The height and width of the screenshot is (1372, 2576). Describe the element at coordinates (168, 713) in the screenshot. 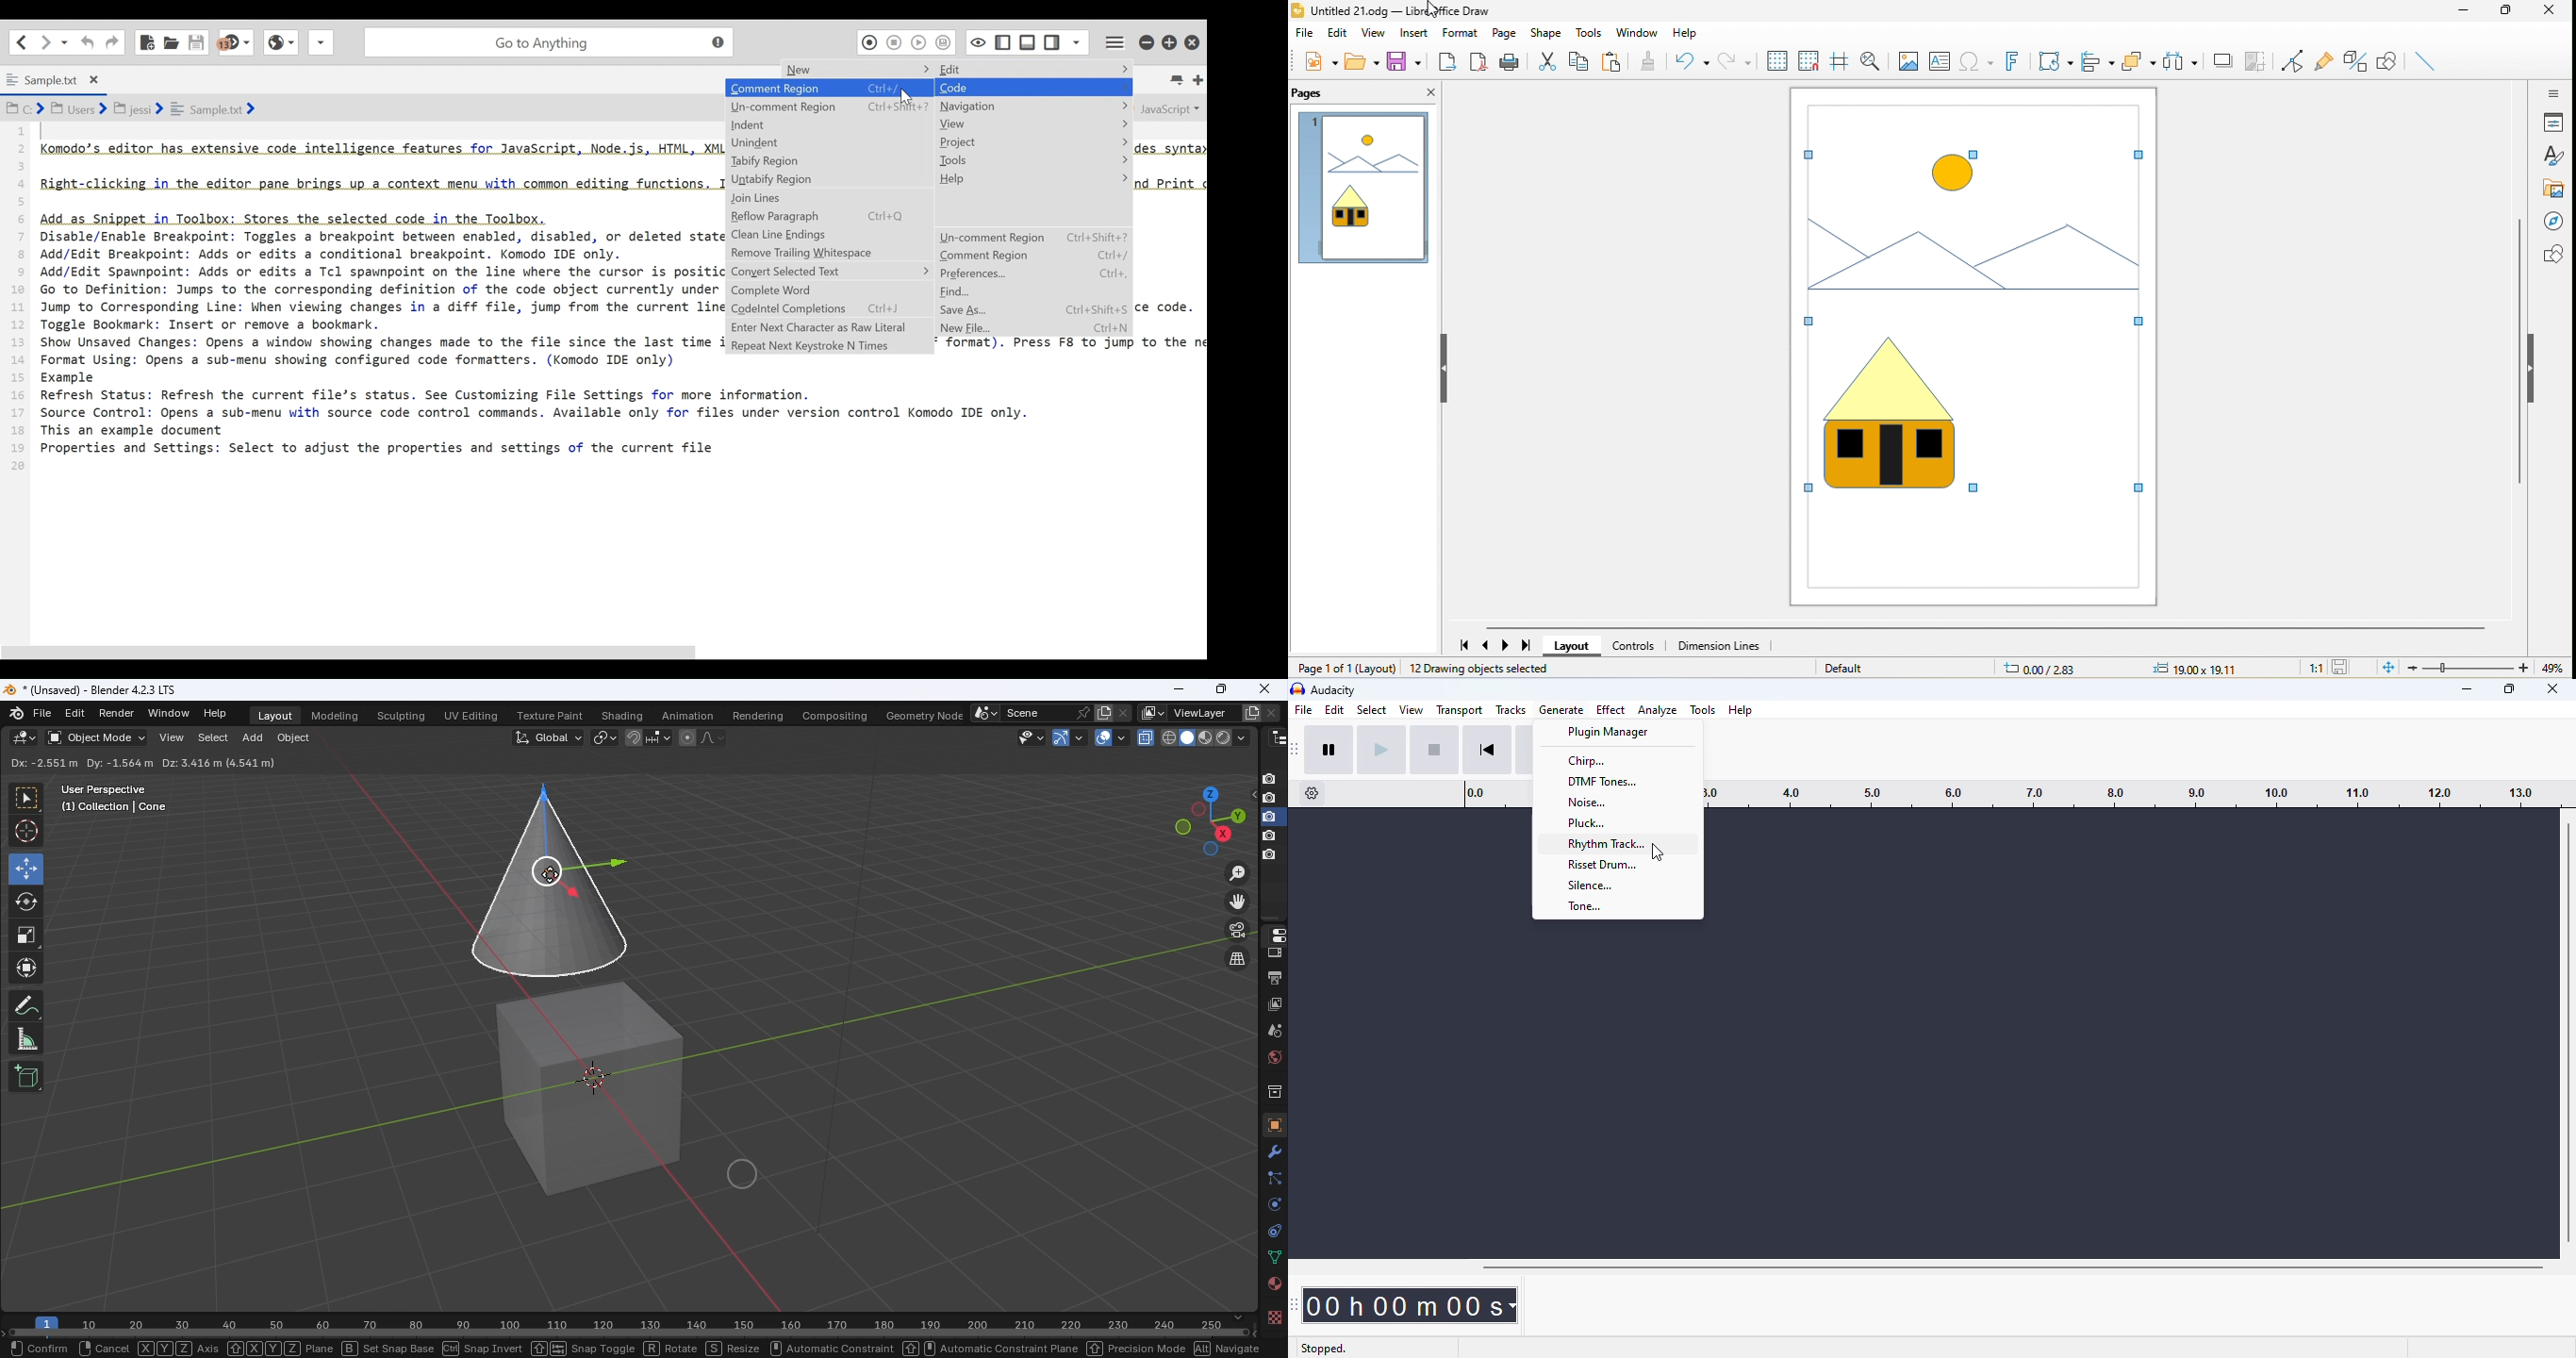

I see `Window` at that location.